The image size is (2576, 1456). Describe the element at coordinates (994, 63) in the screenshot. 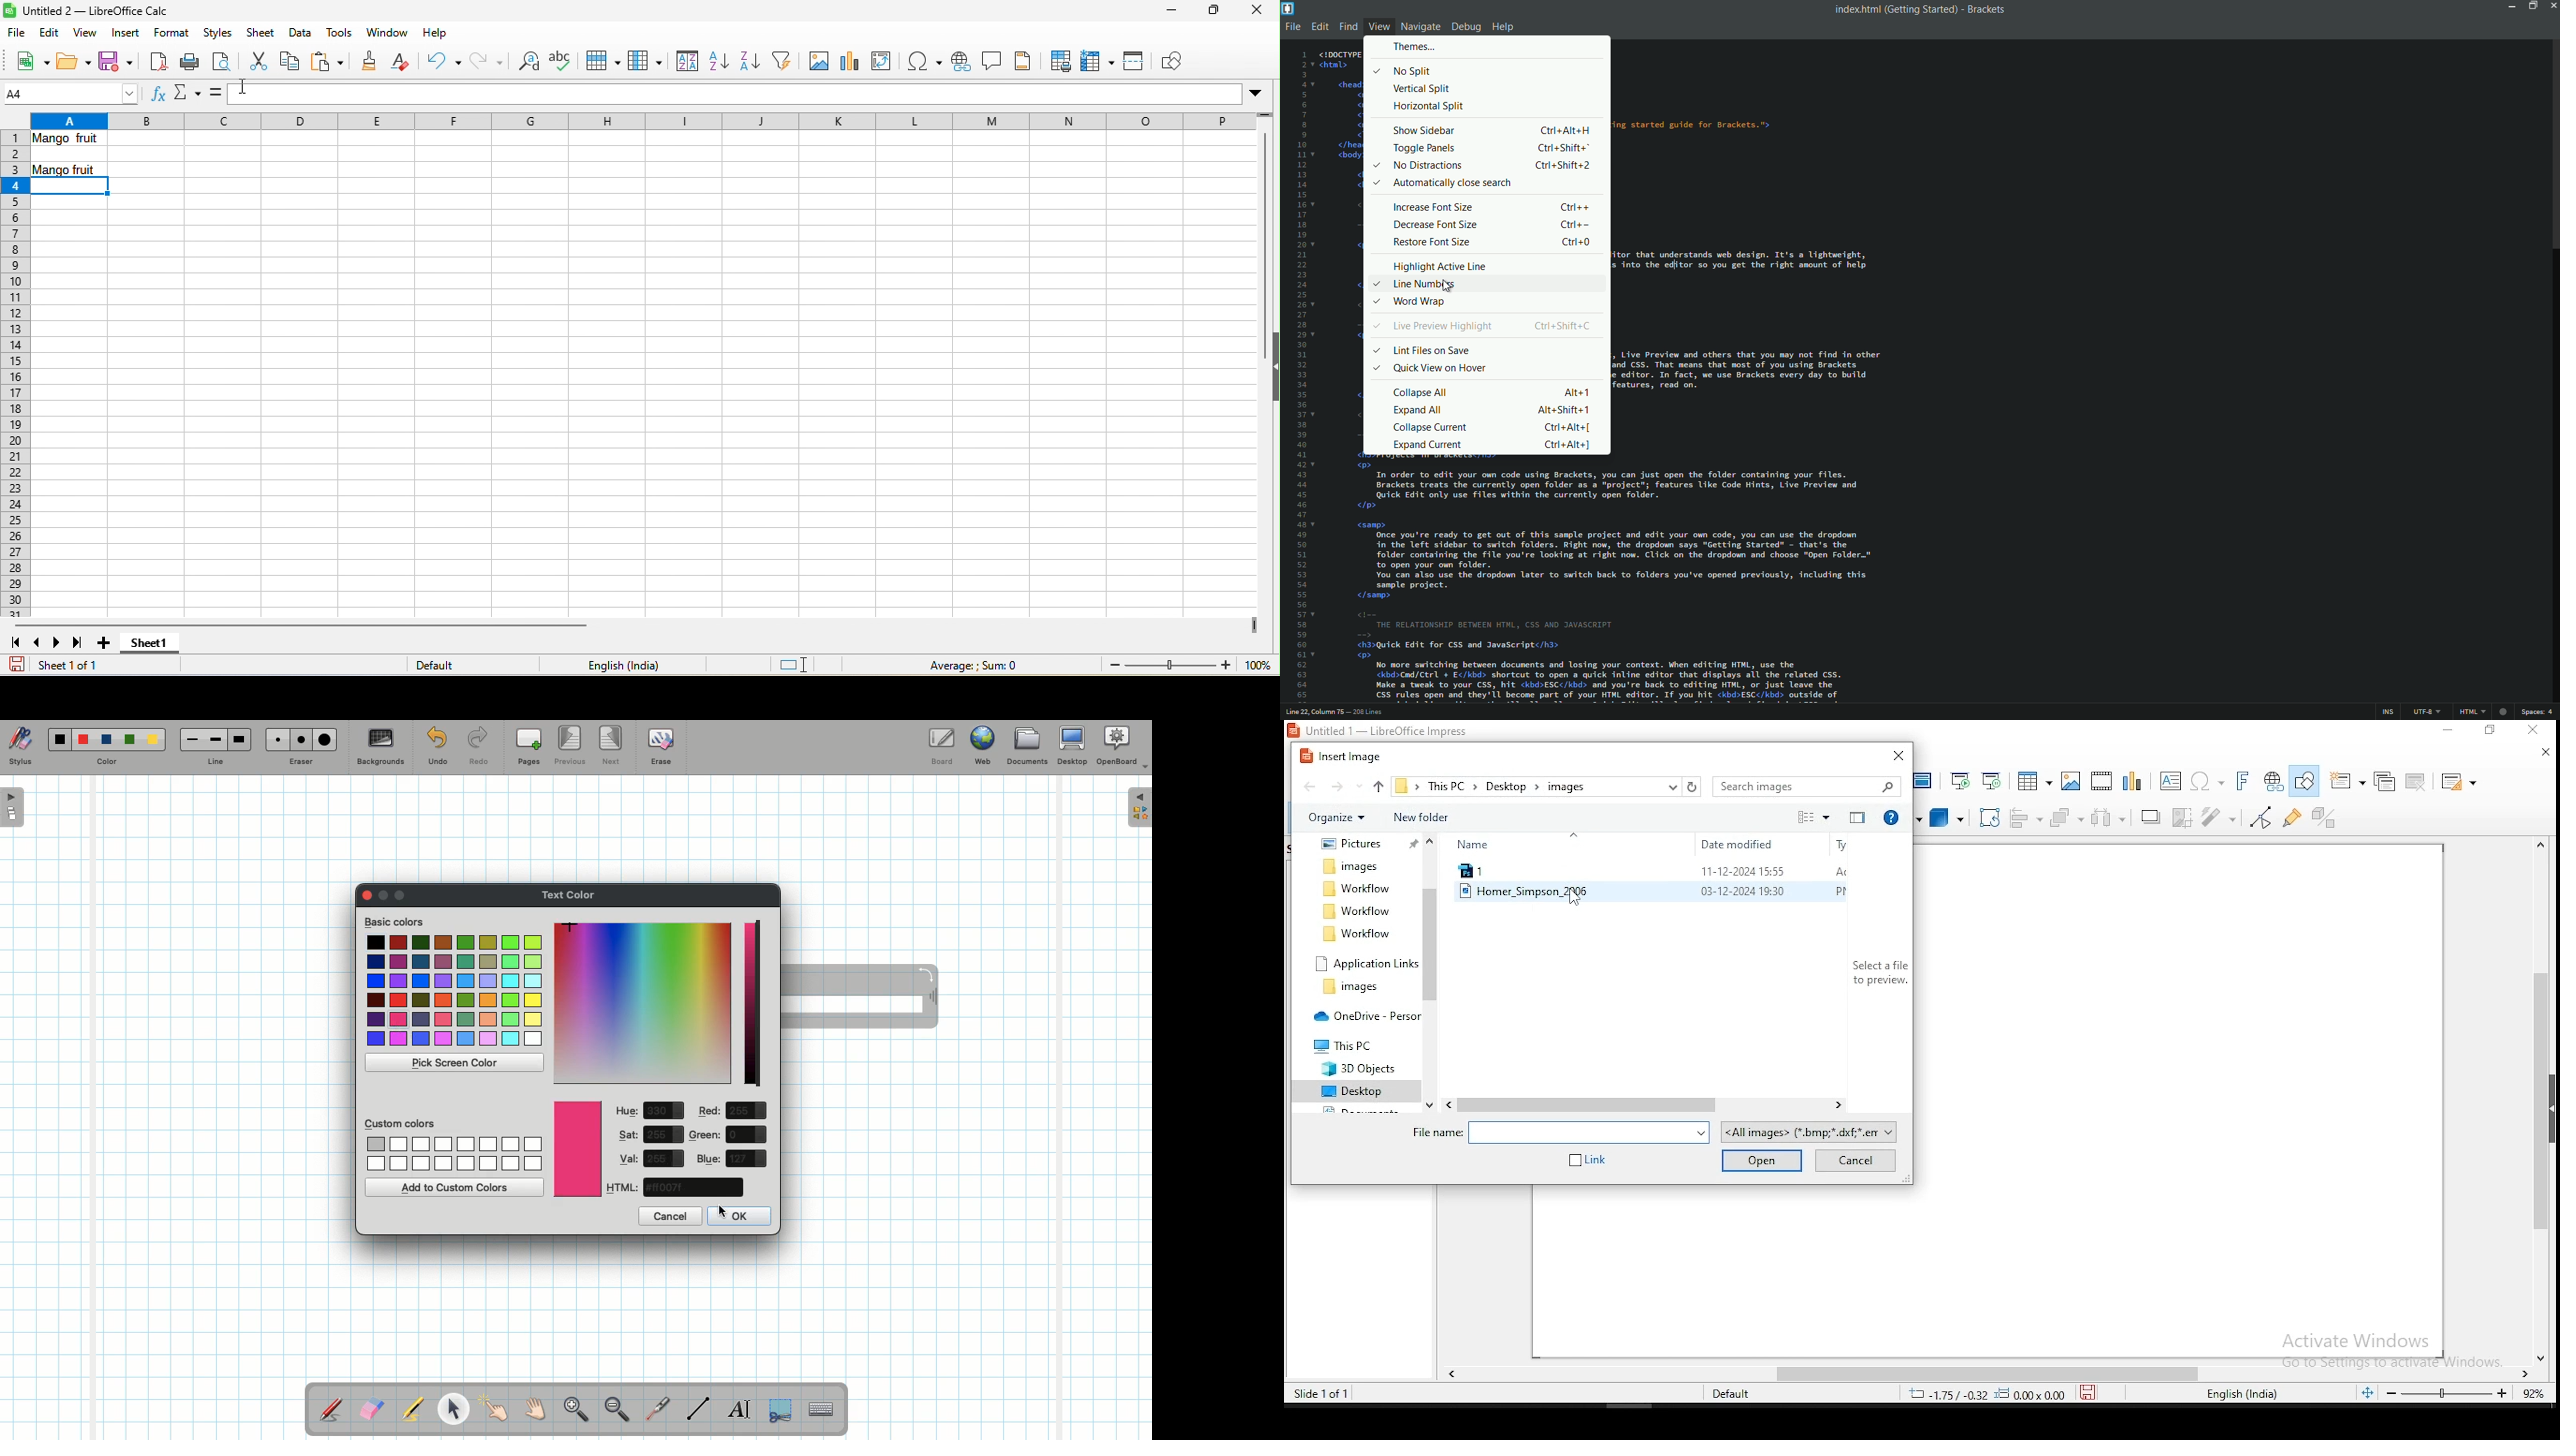

I see `comment` at that location.